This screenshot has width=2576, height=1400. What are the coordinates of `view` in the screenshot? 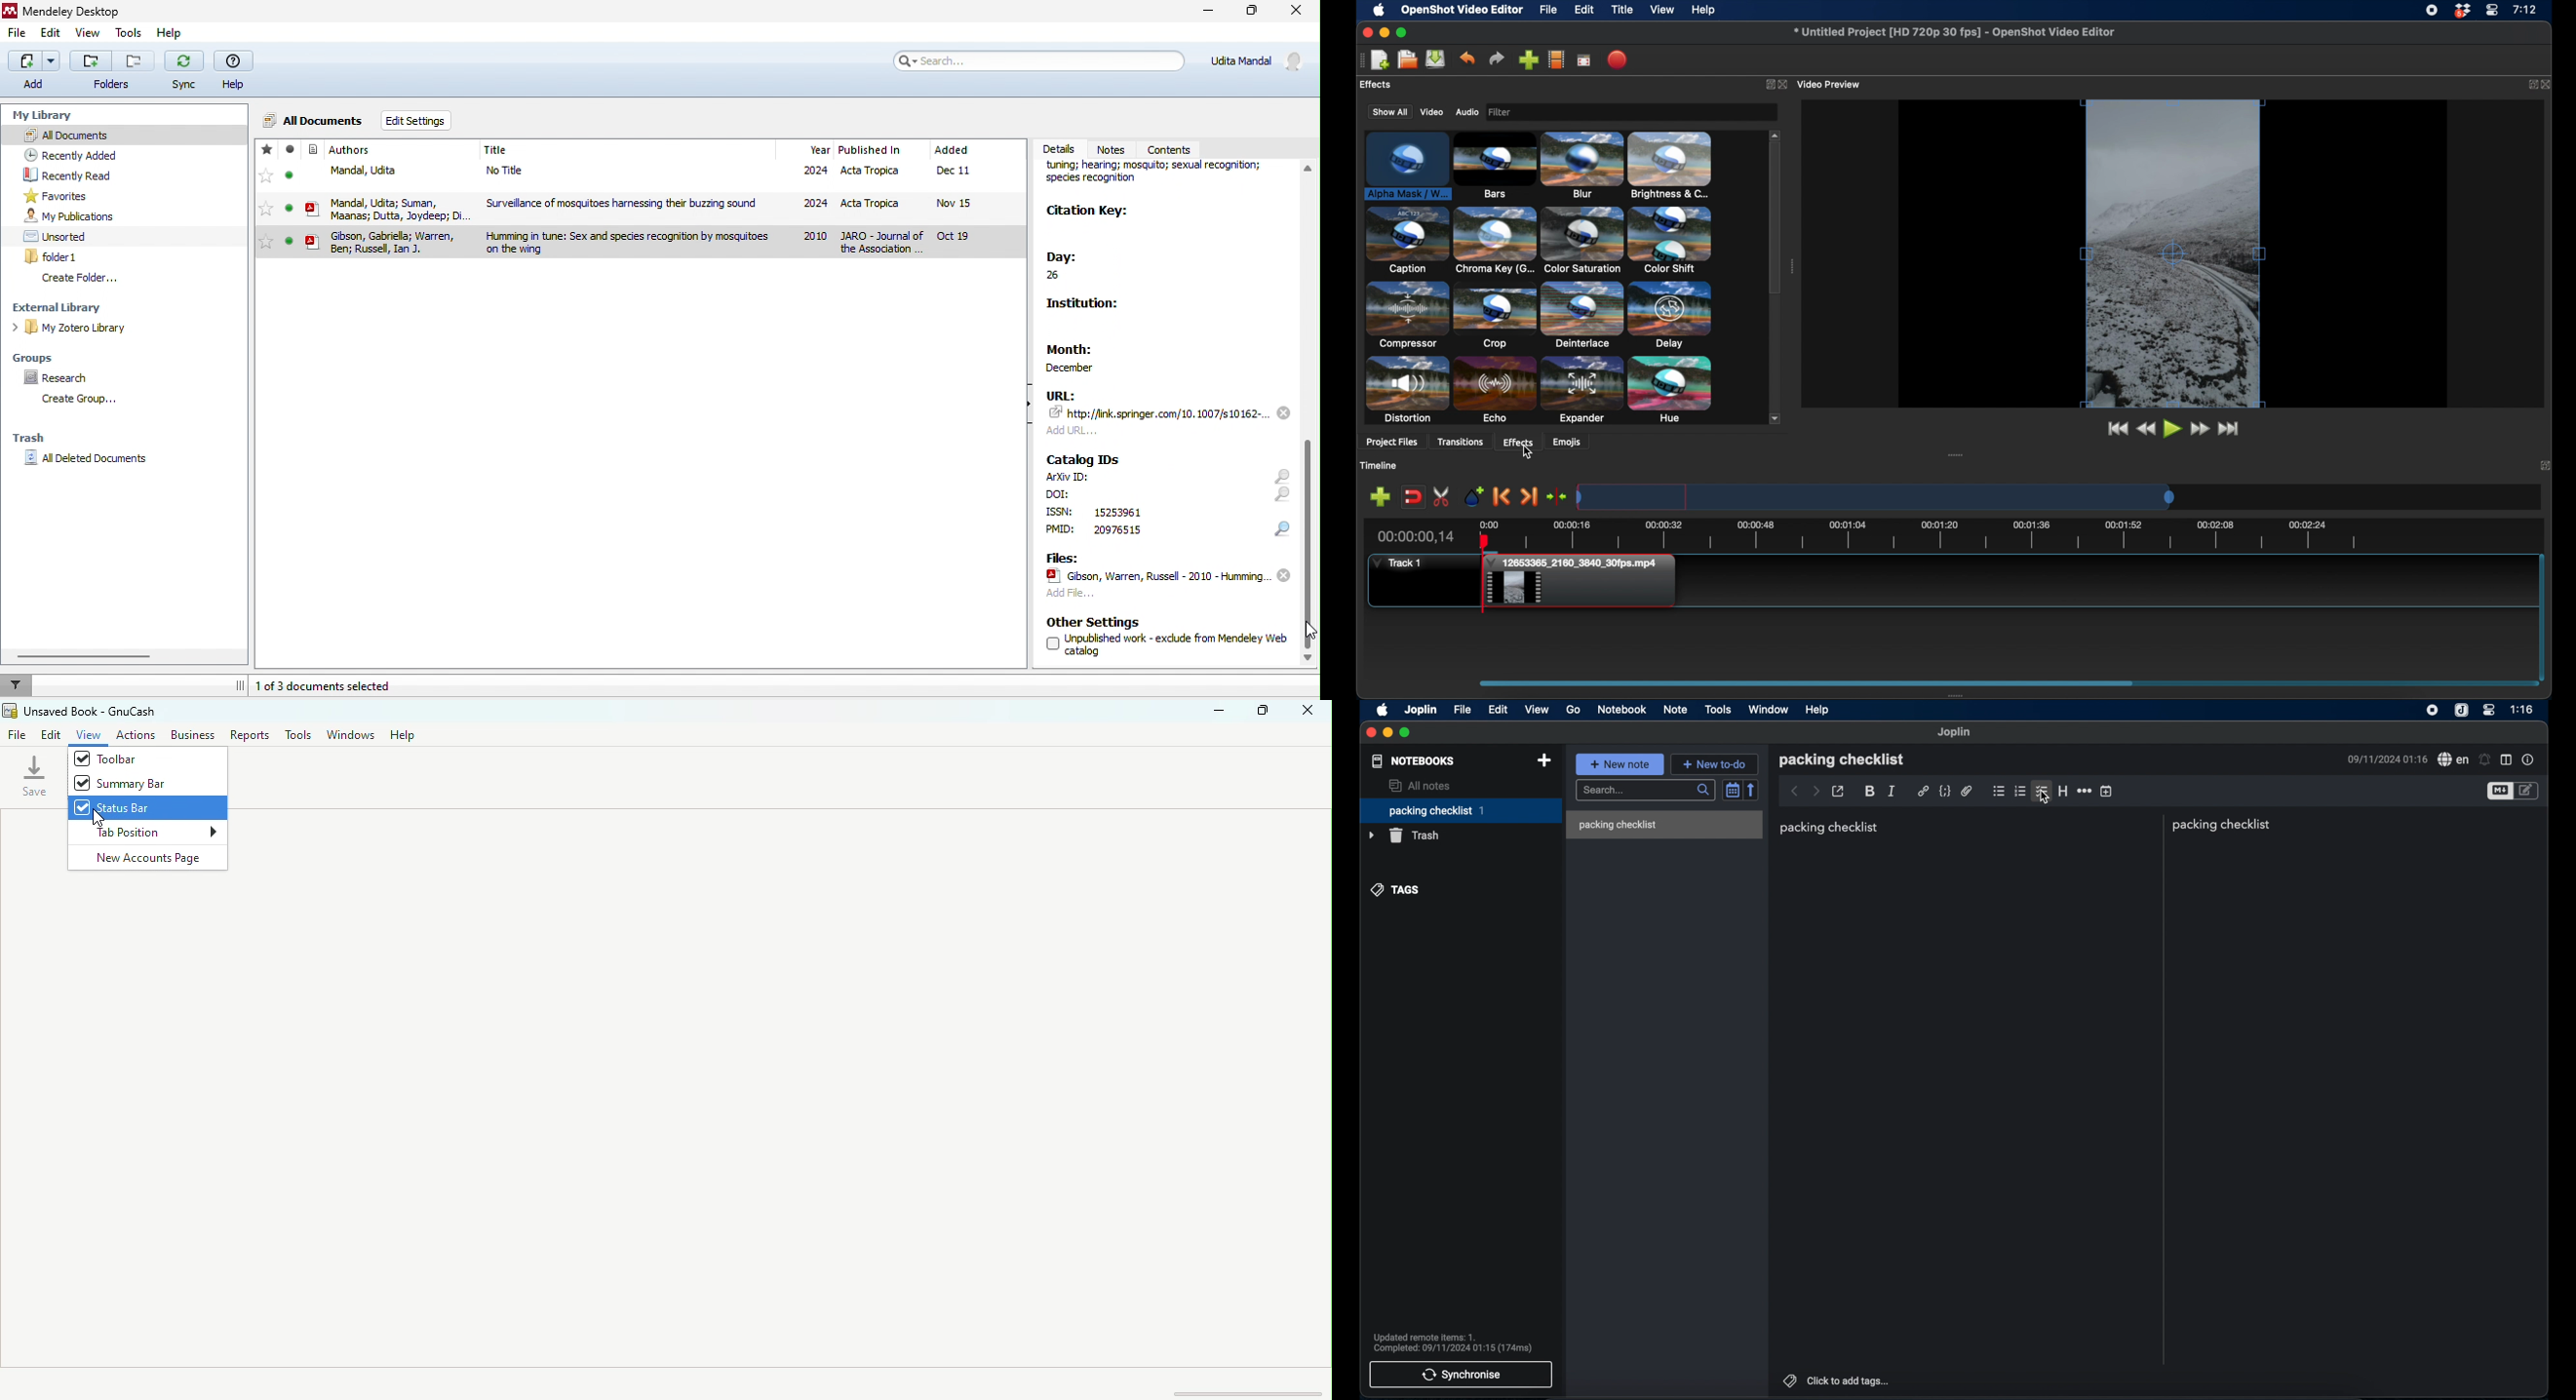 It's located at (88, 735).